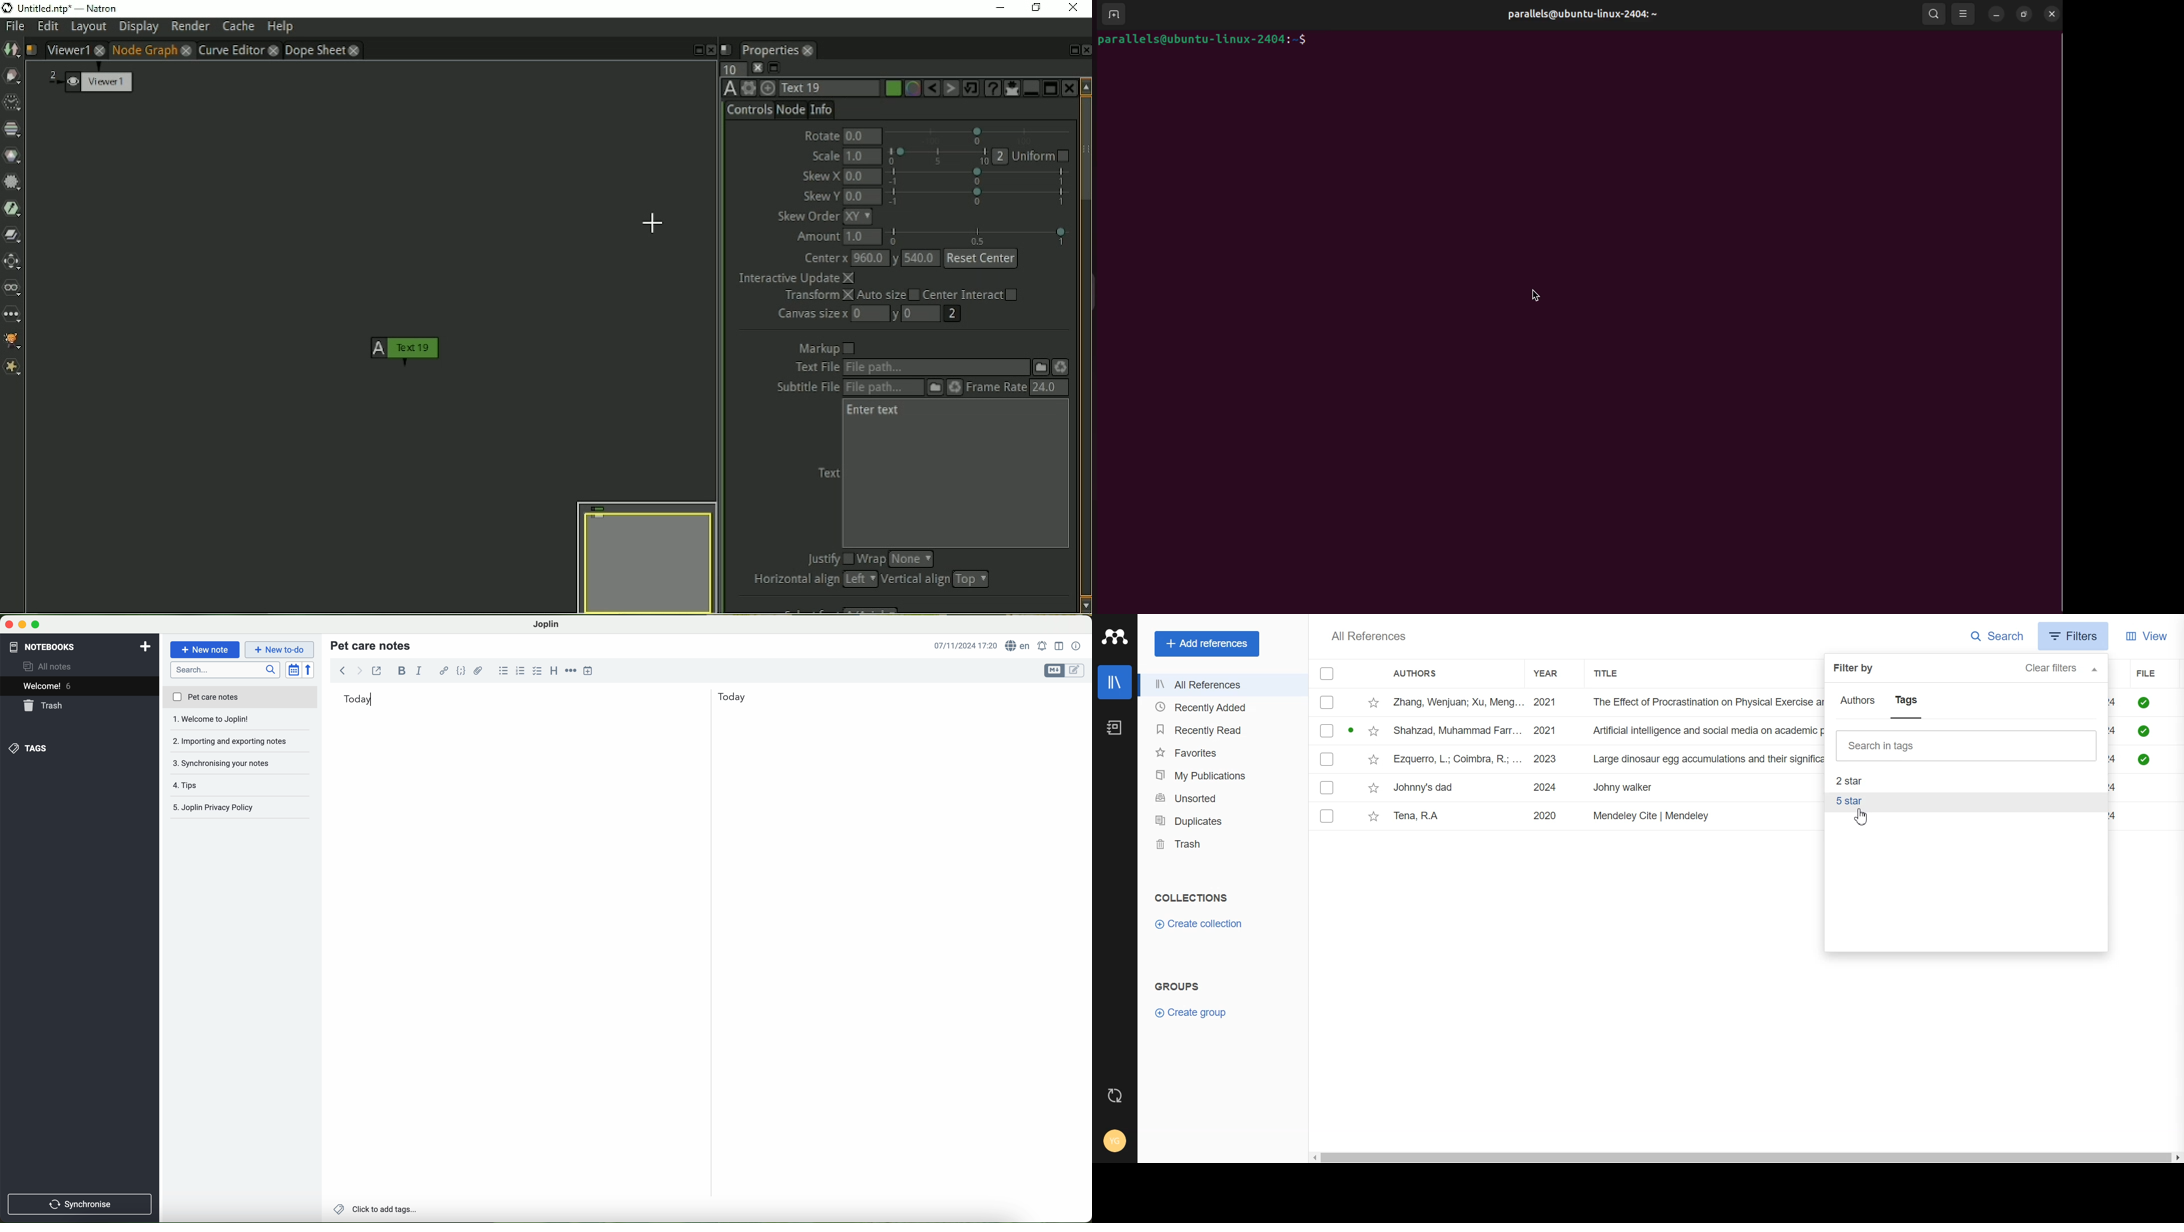  What do you see at coordinates (375, 1211) in the screenshot?
I see `add tags` at bounding box center [375, 1211].